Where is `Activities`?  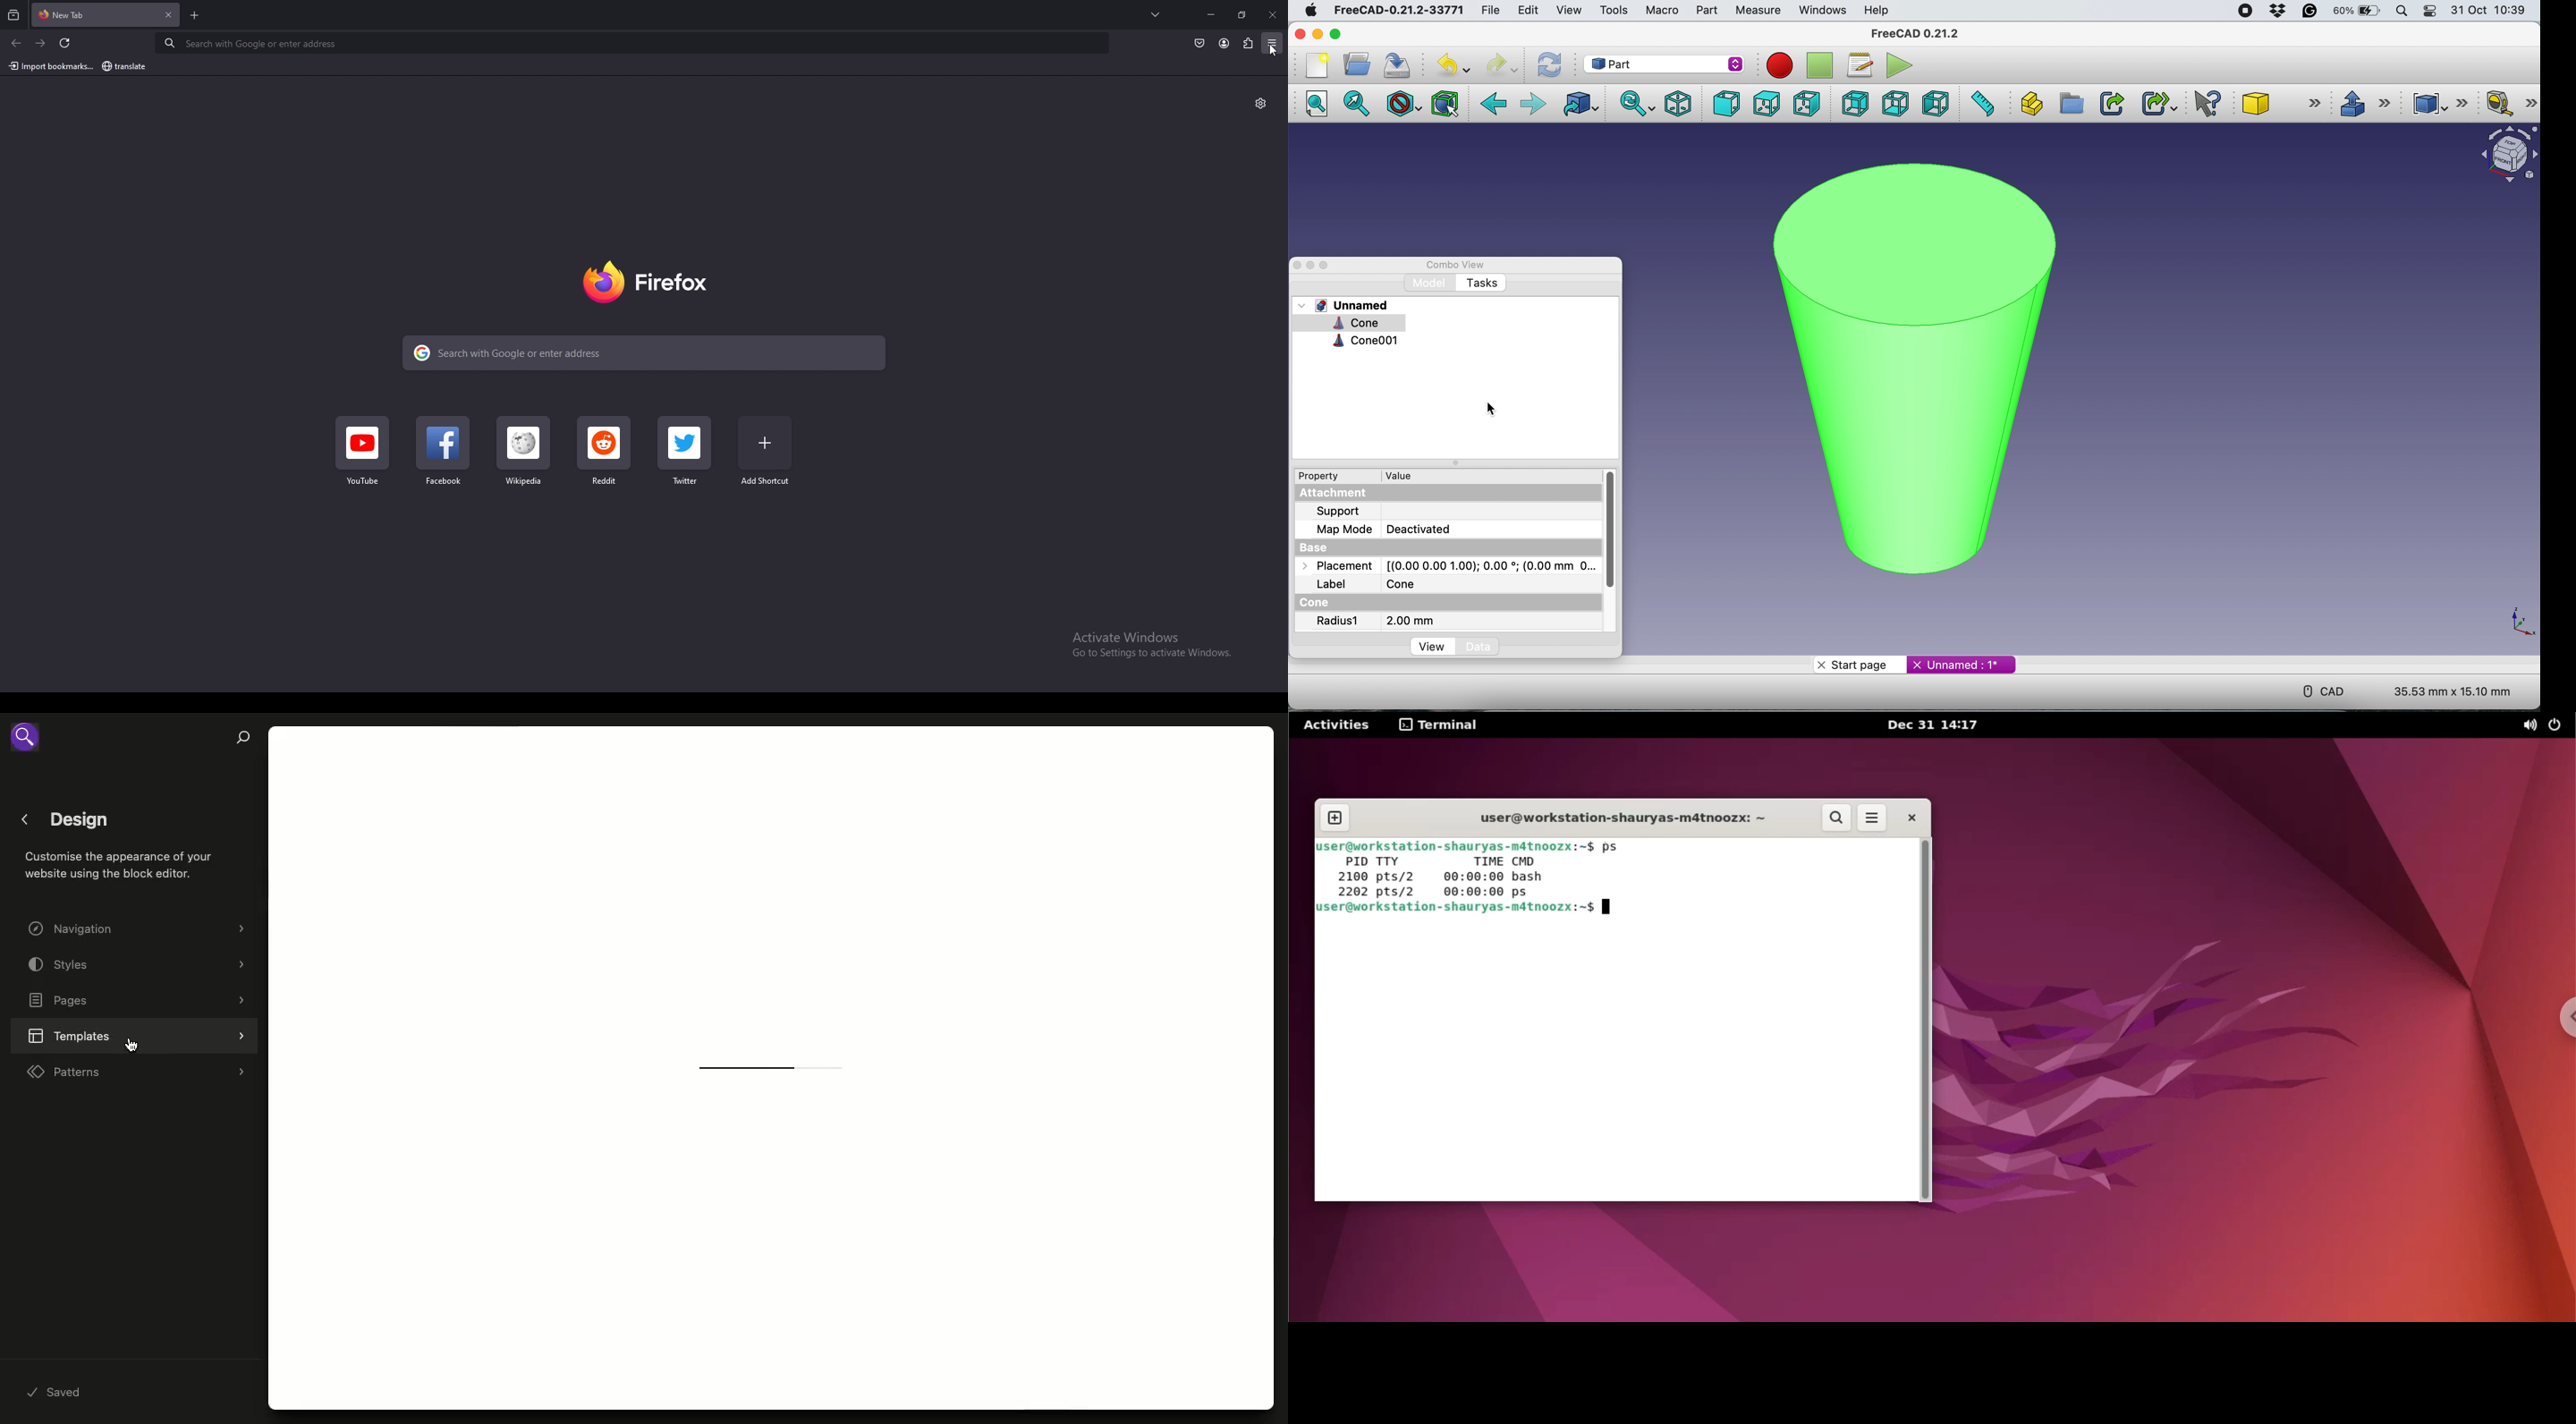
Activities is located at coordinates (1337, 725).